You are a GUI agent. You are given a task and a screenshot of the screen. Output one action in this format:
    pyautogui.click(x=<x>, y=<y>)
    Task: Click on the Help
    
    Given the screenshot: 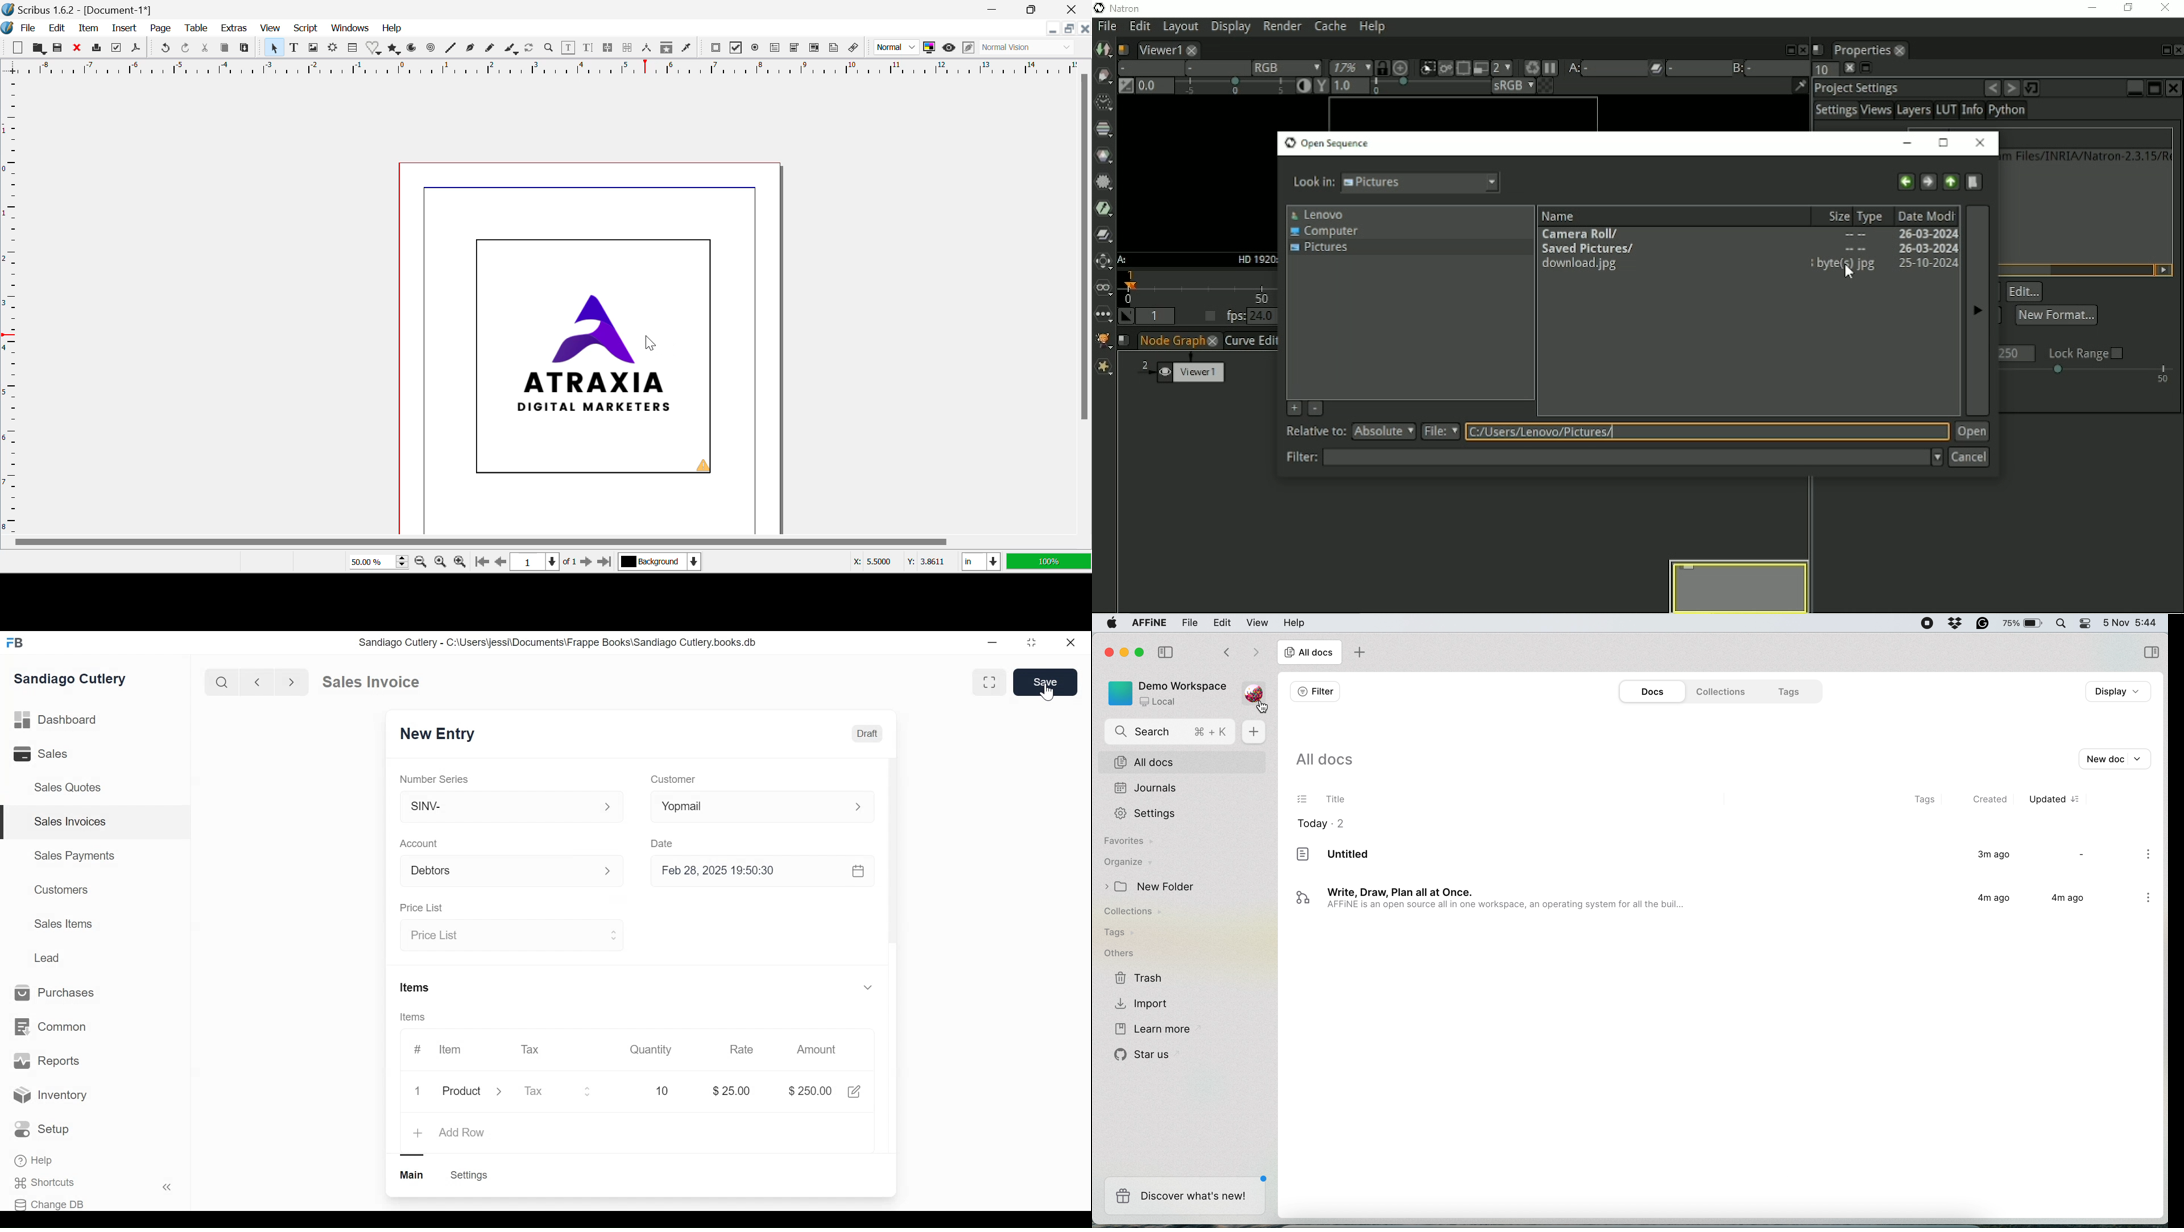 What is the action you would take?
    pyautogui.click(x=393, y=29)
    